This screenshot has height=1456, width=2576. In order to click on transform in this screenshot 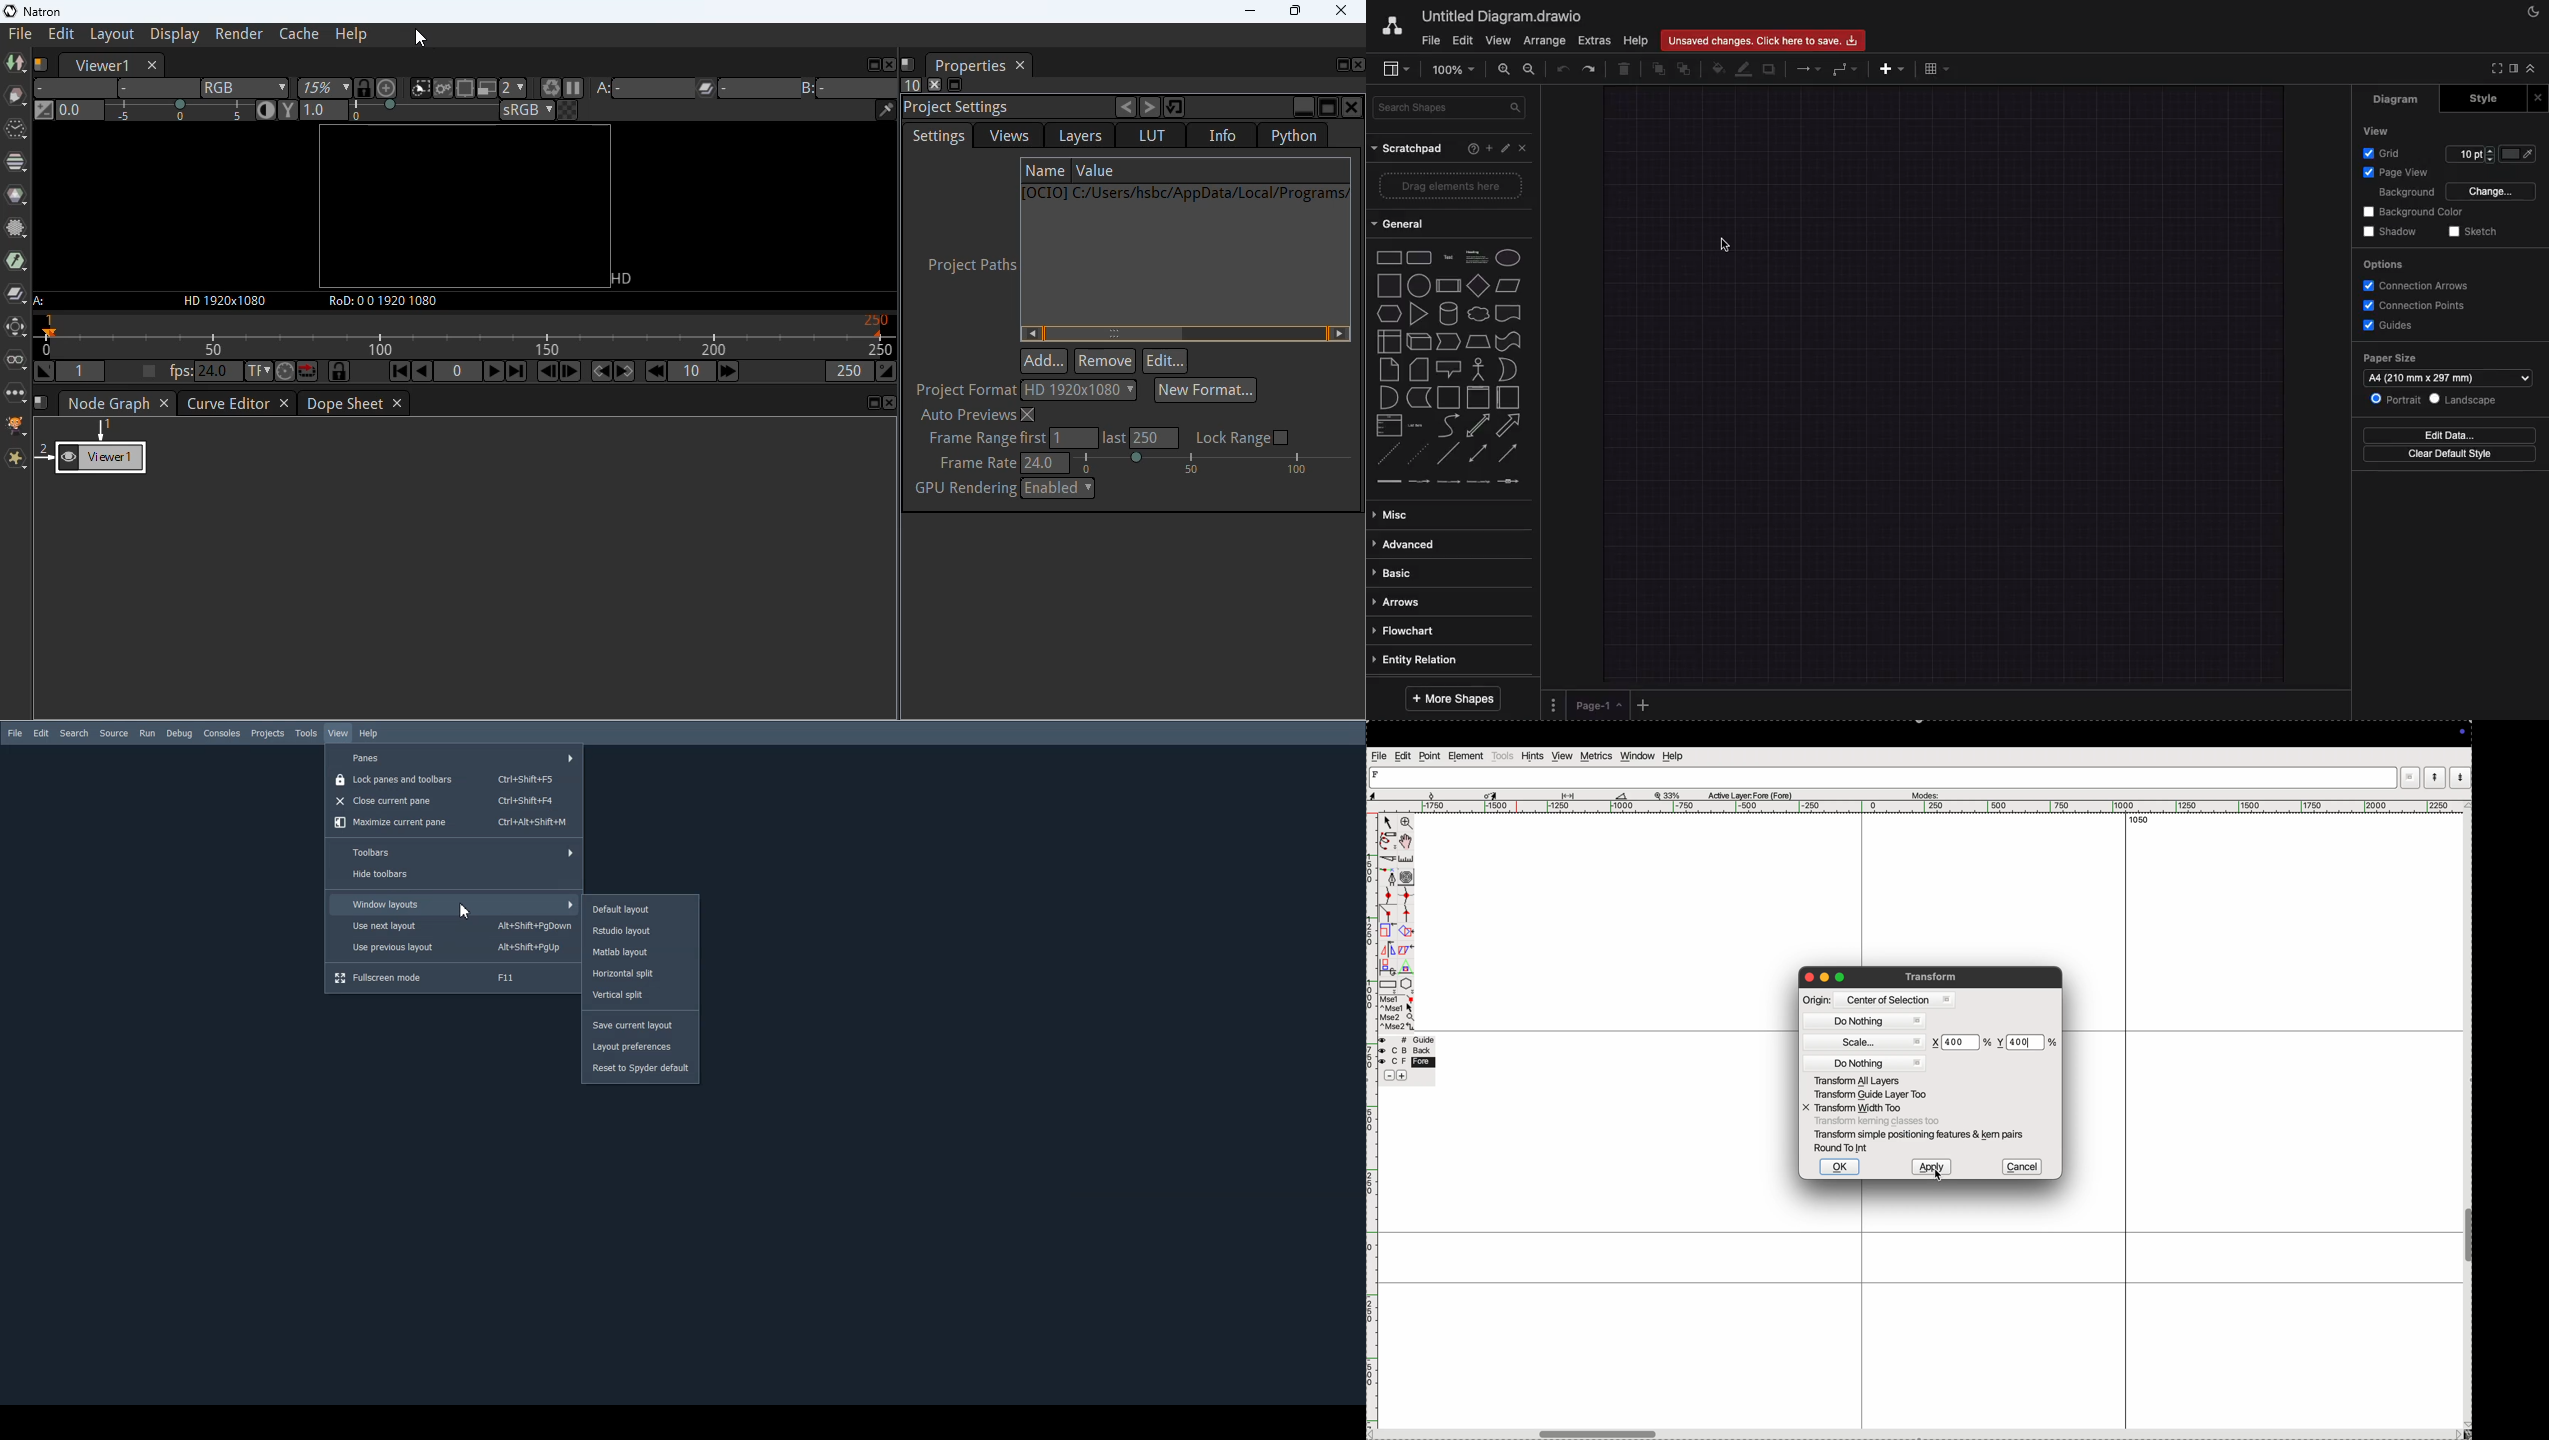, I will do `click(15, 326)`.